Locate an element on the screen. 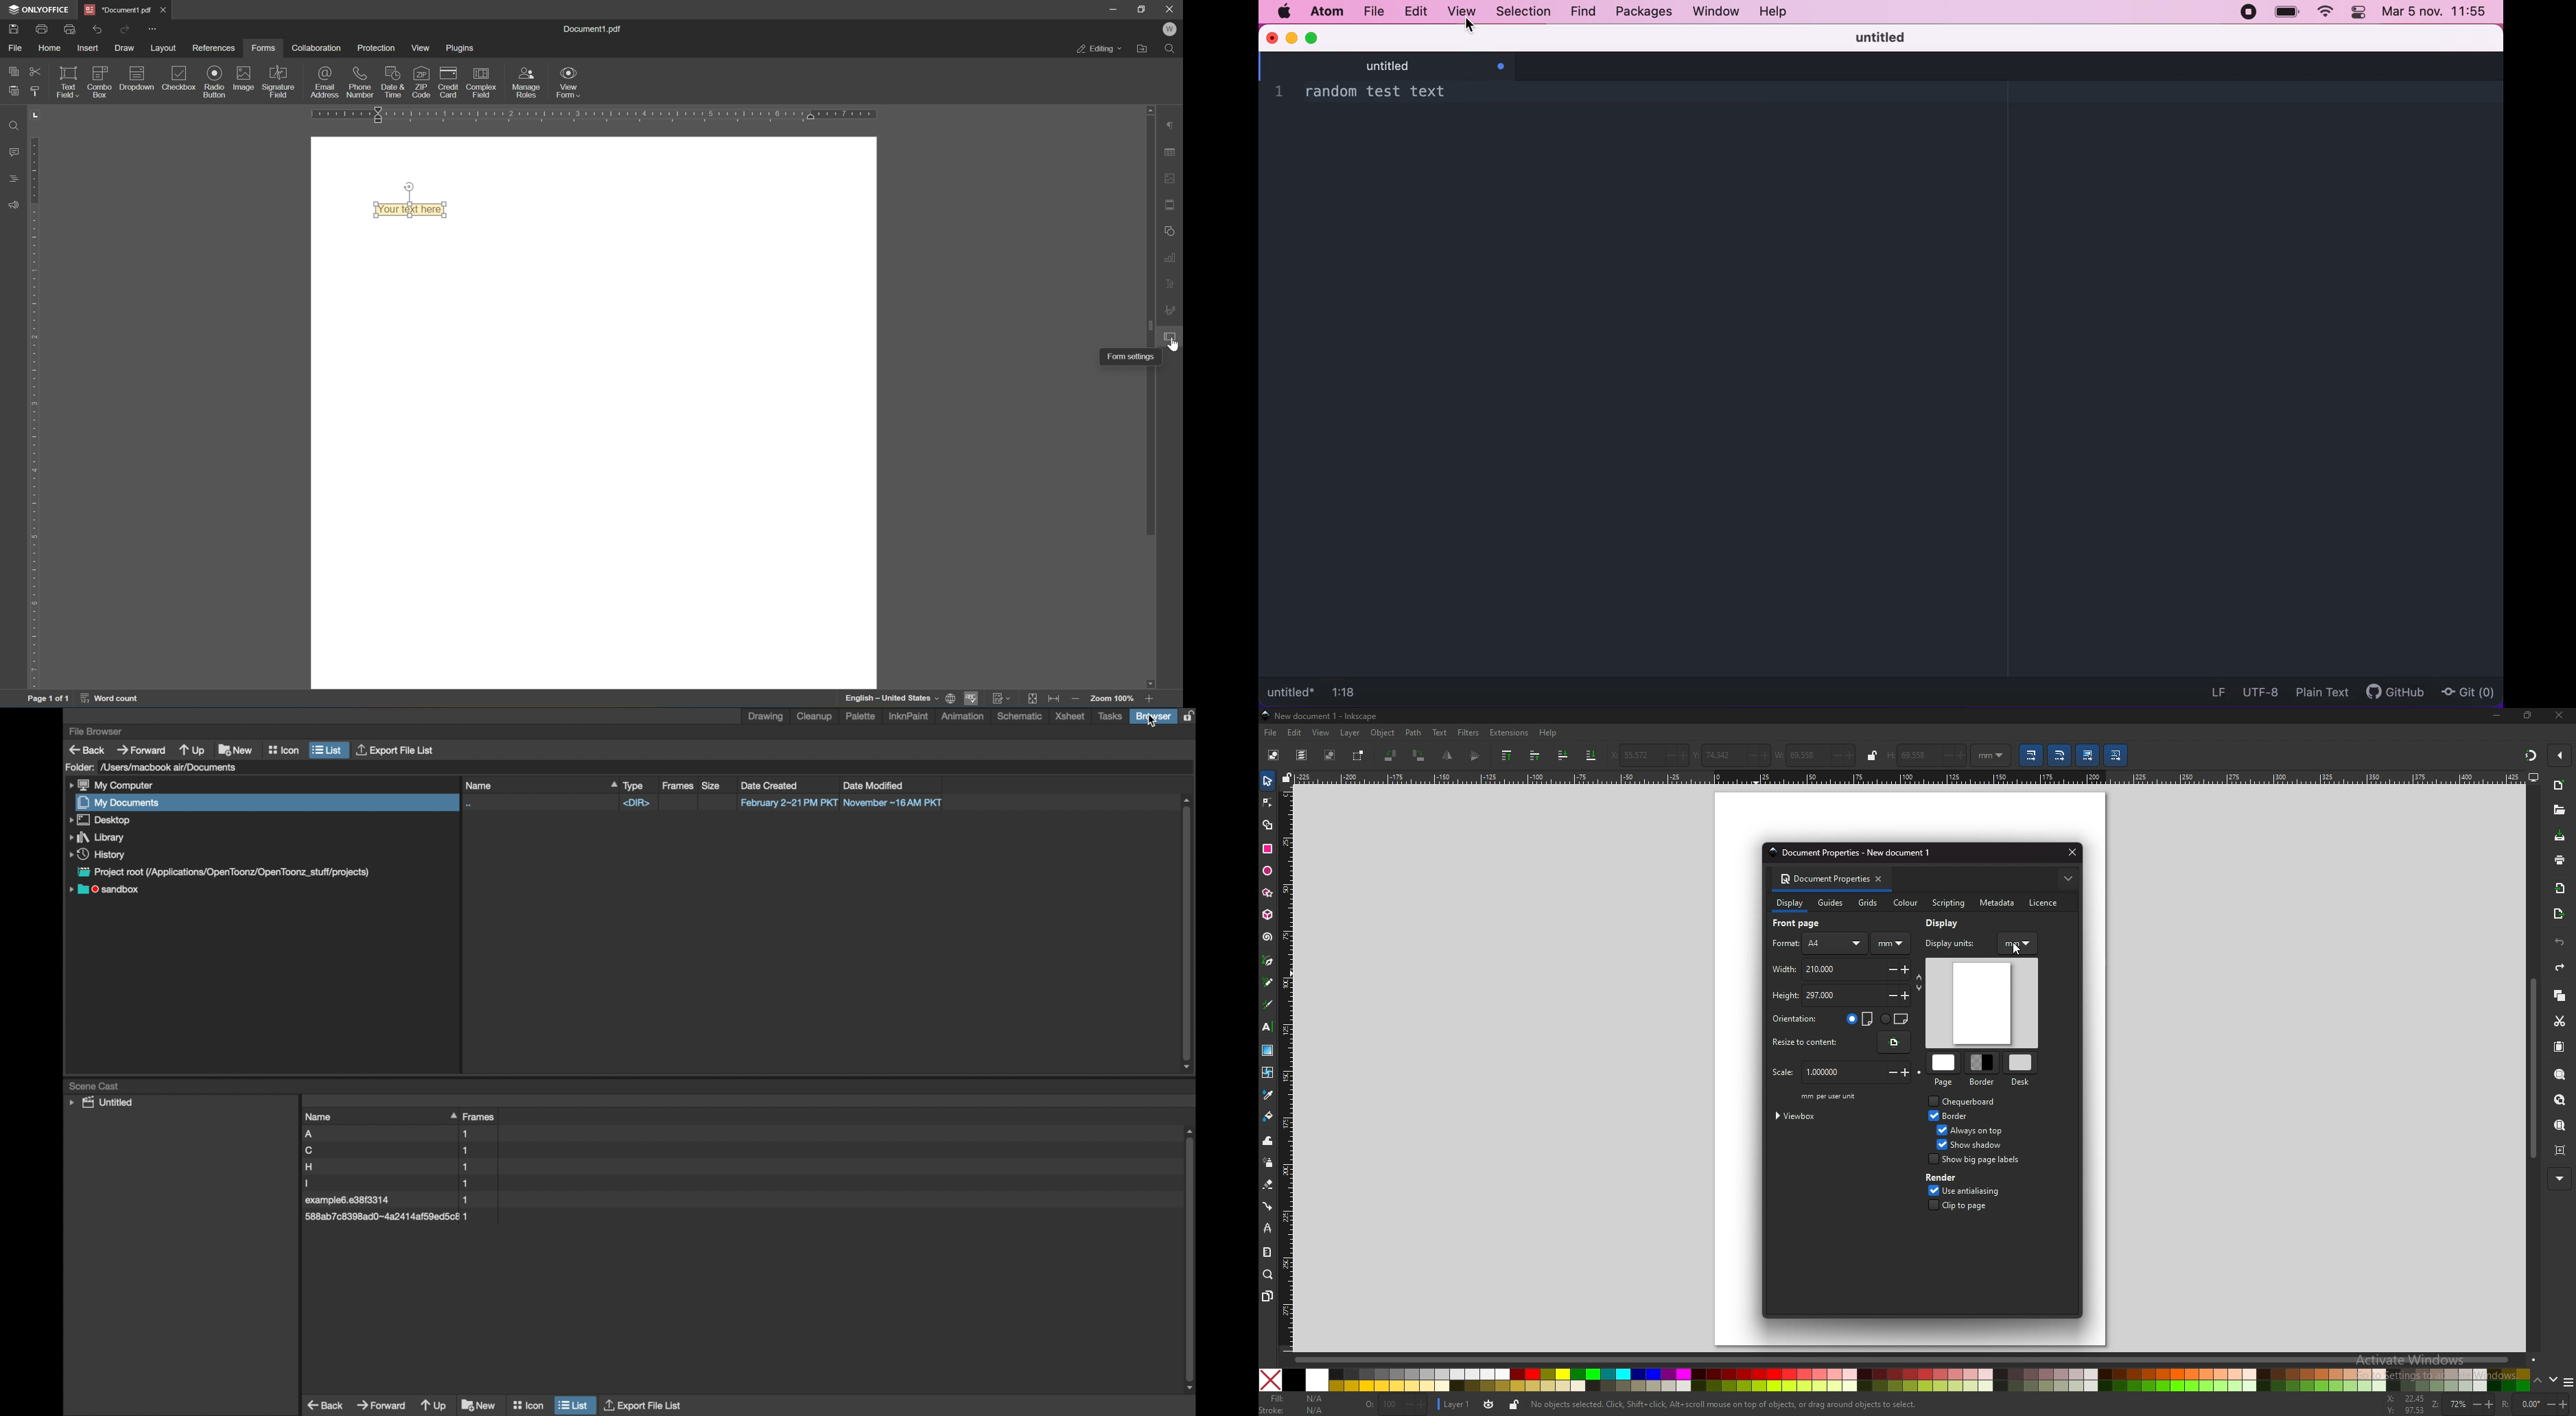  redo is located at coordinates (2560, 967).